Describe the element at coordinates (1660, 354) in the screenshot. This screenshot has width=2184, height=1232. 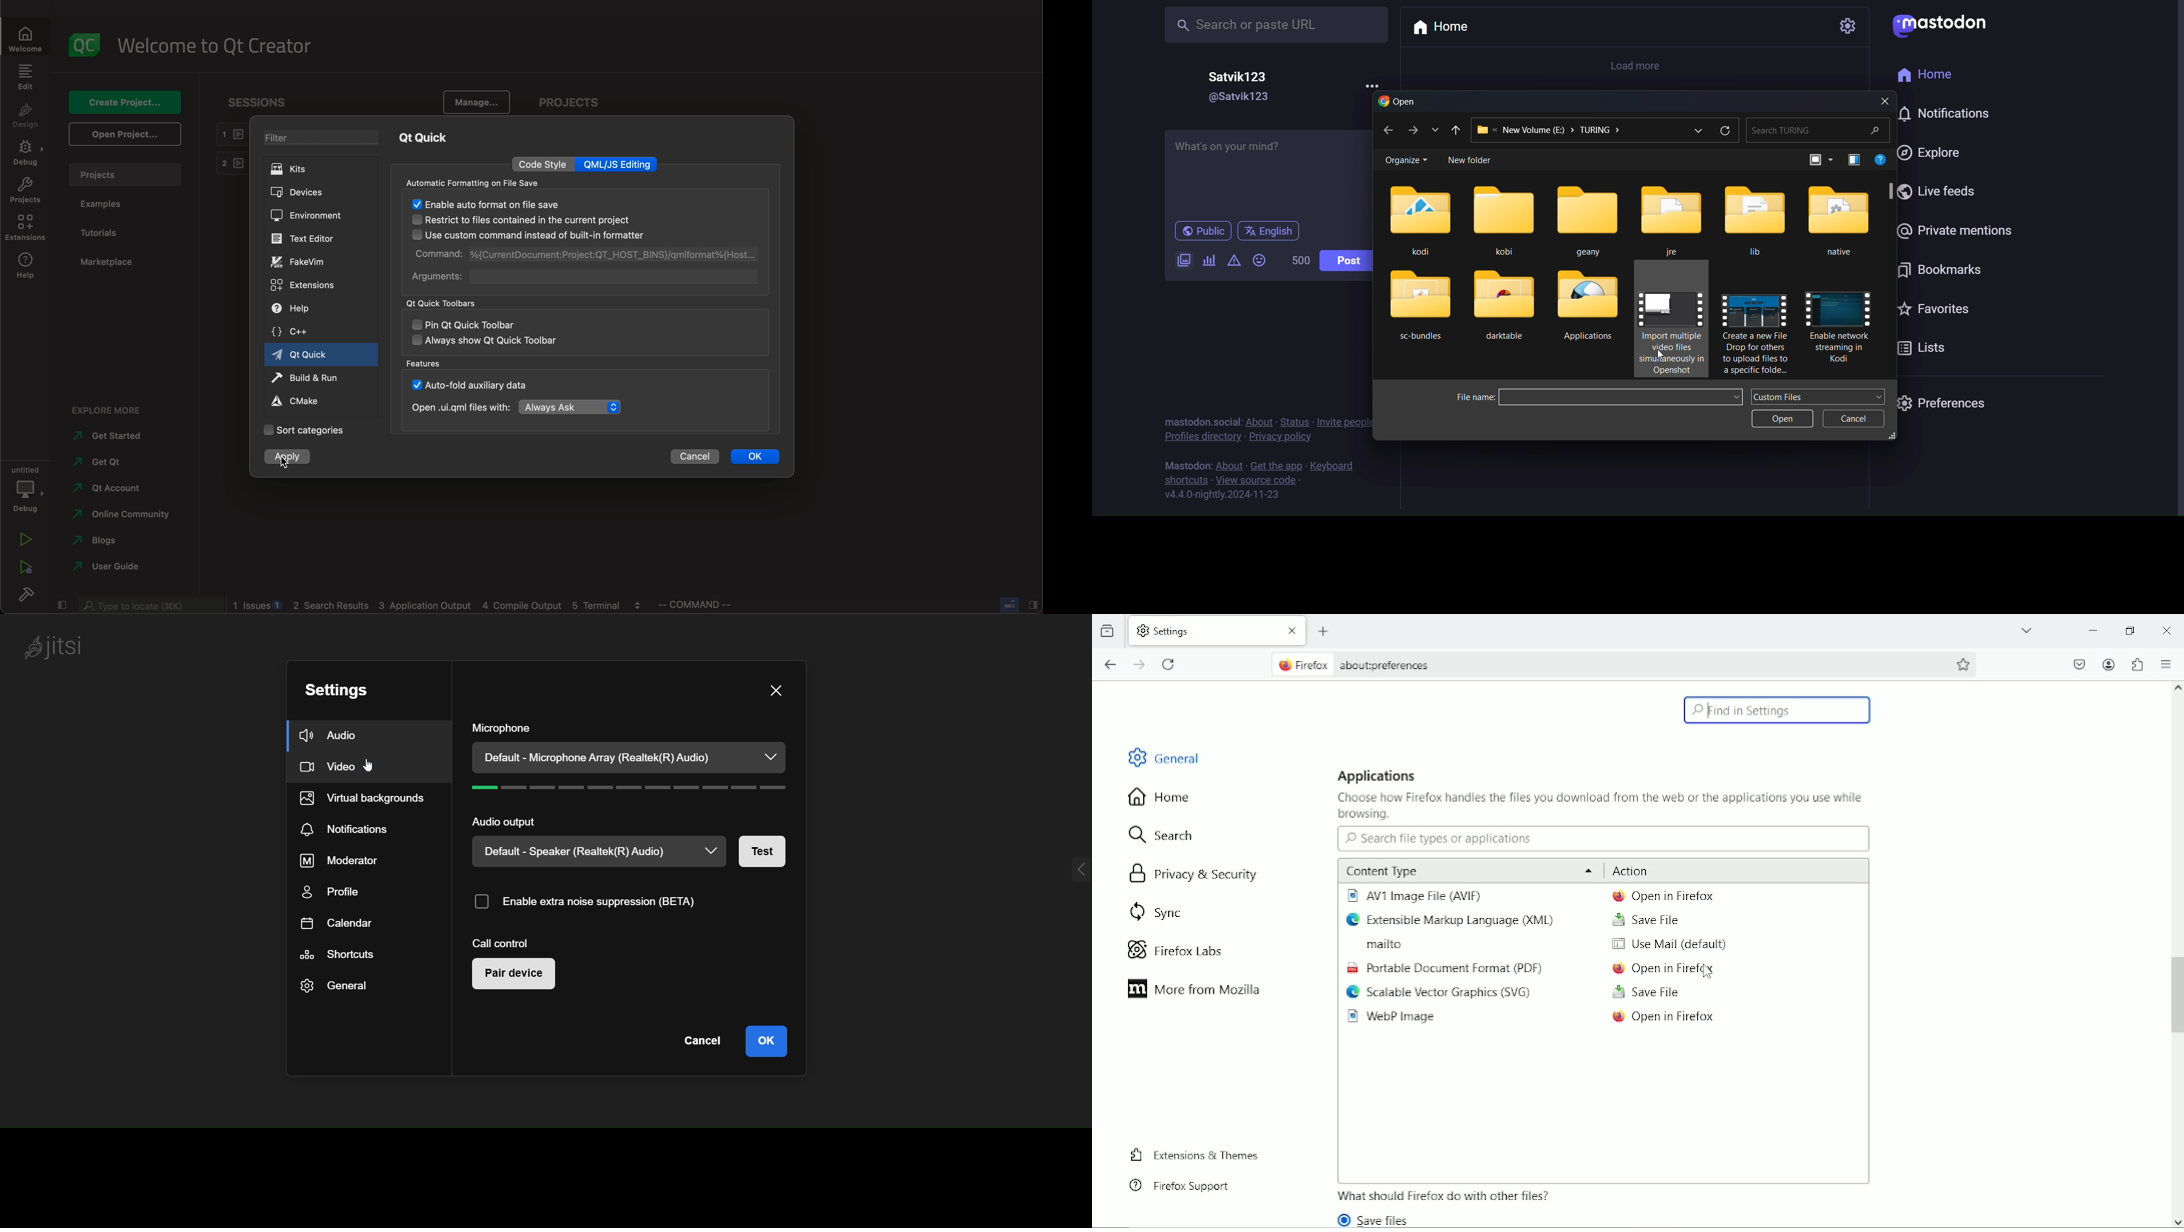
I see `cursor` at that location.